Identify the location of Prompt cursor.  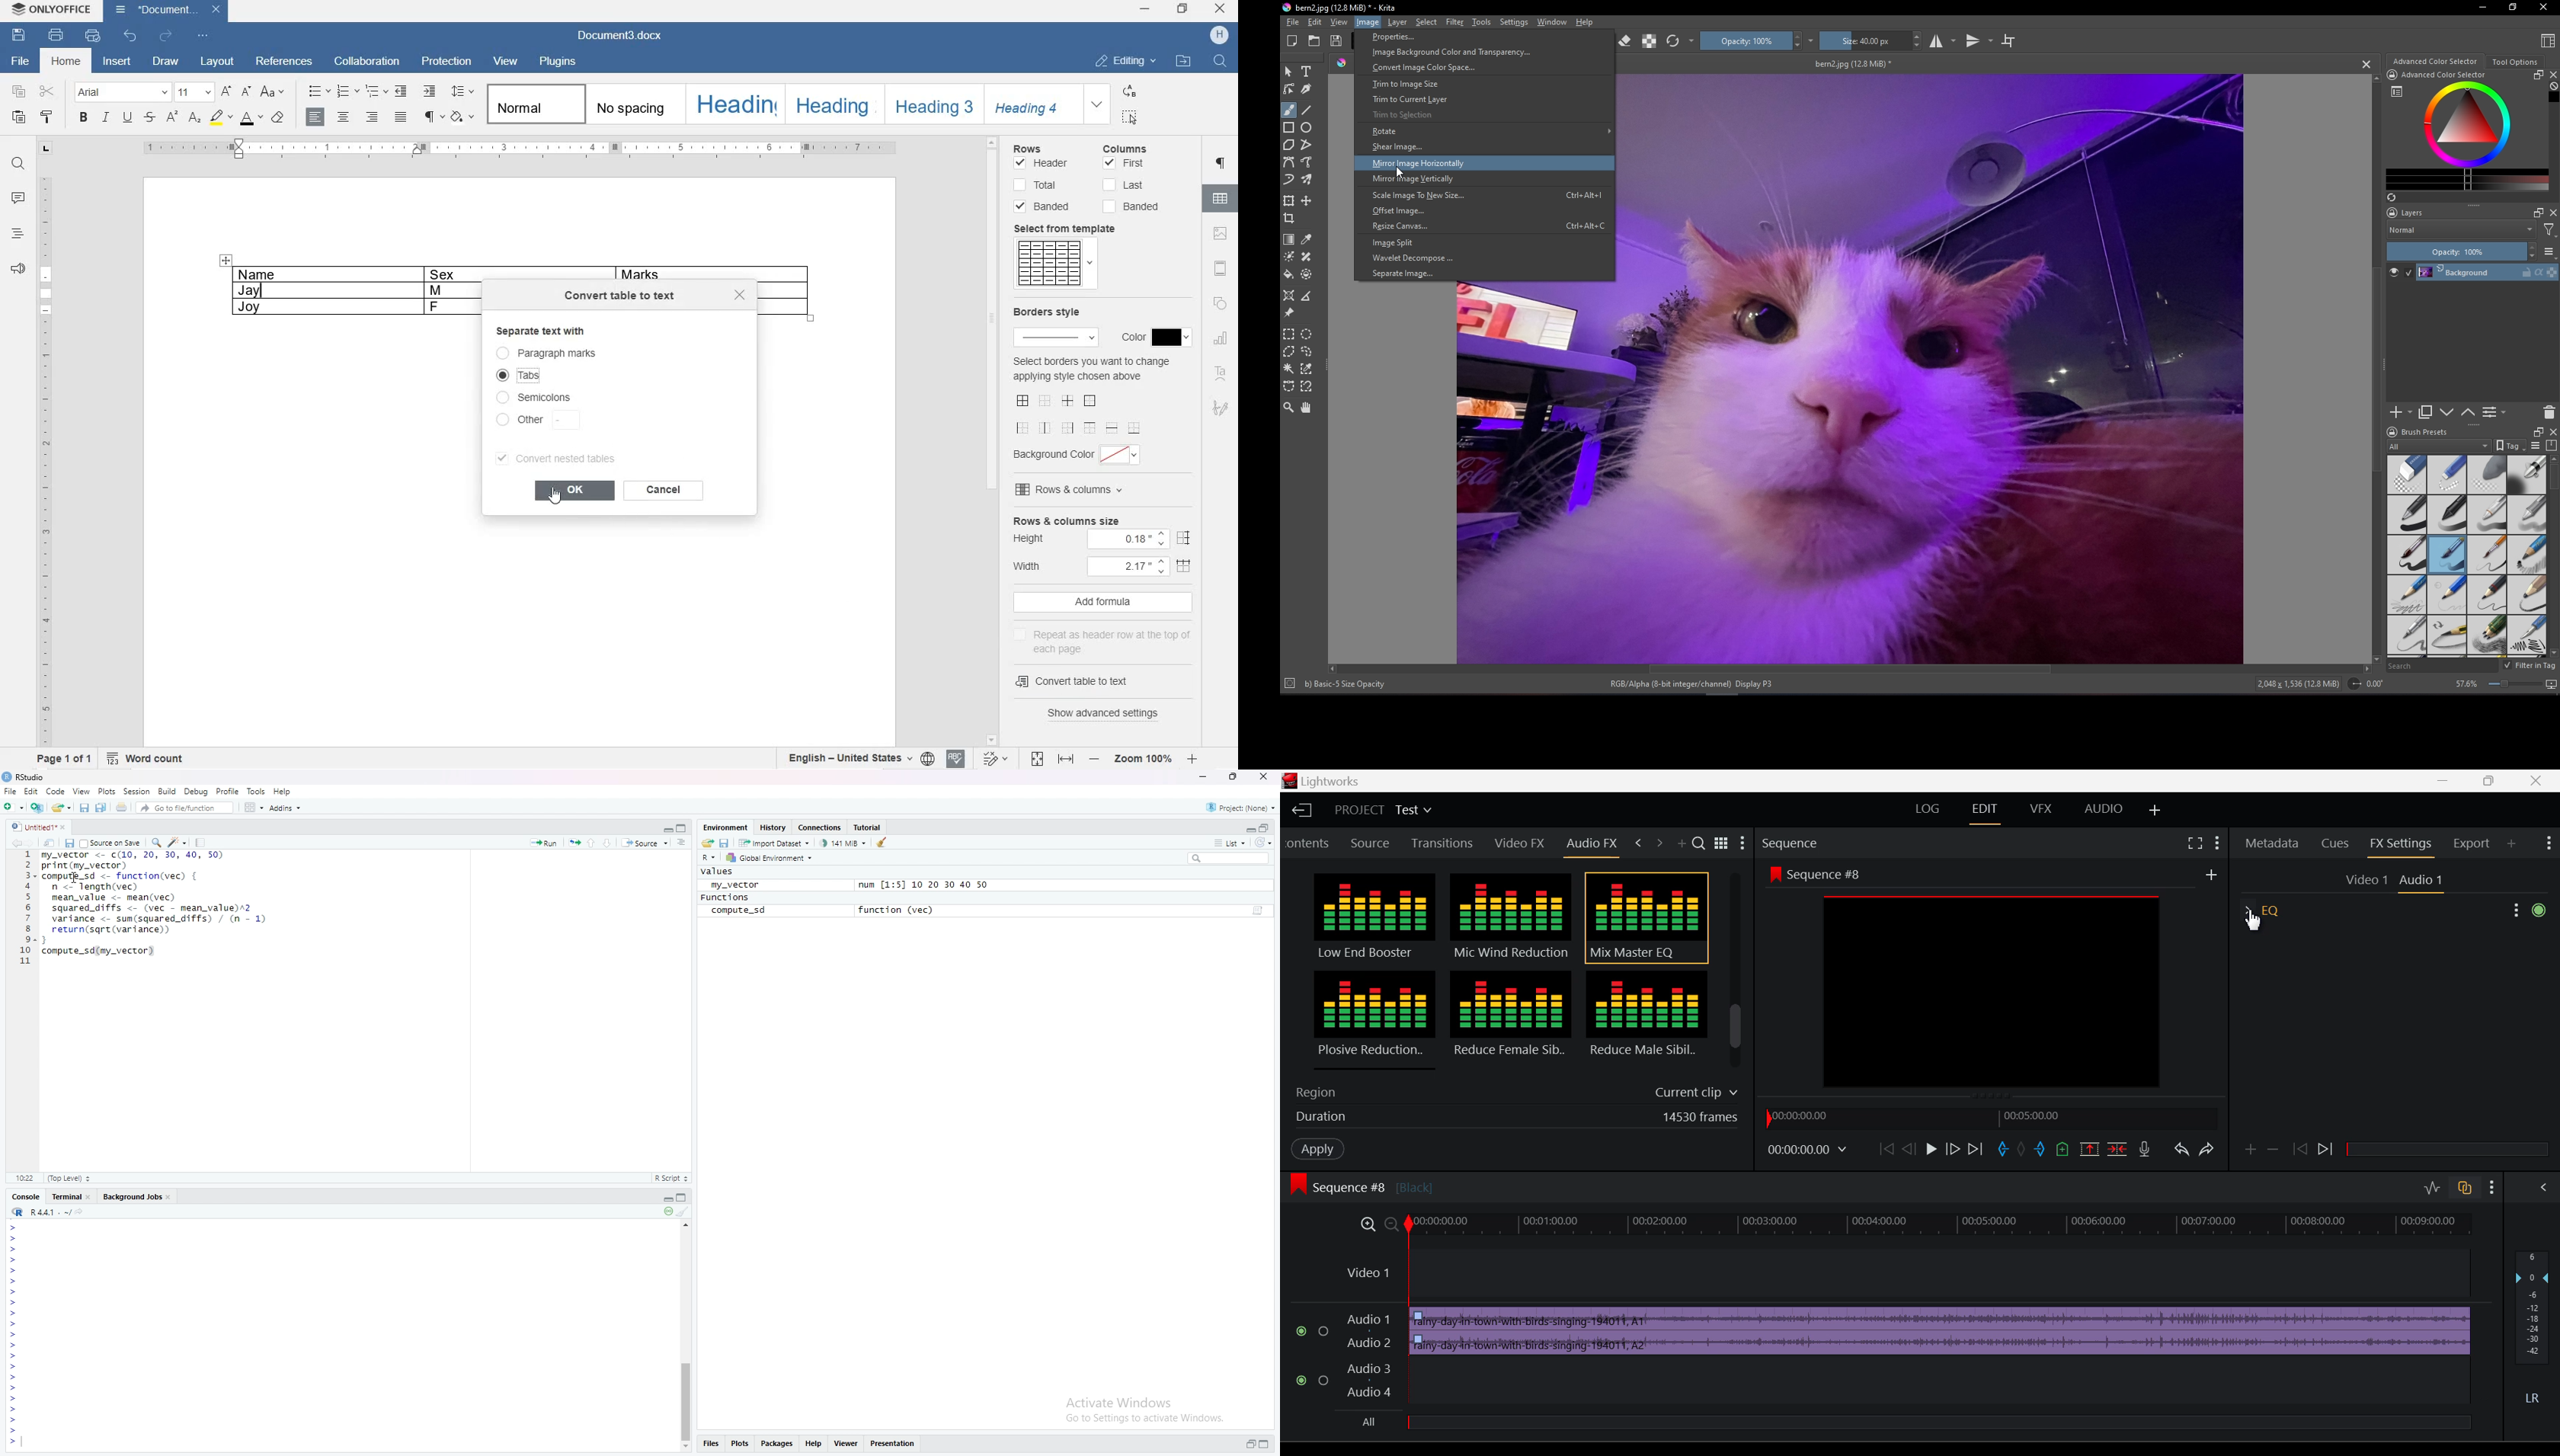
(13, 1410).